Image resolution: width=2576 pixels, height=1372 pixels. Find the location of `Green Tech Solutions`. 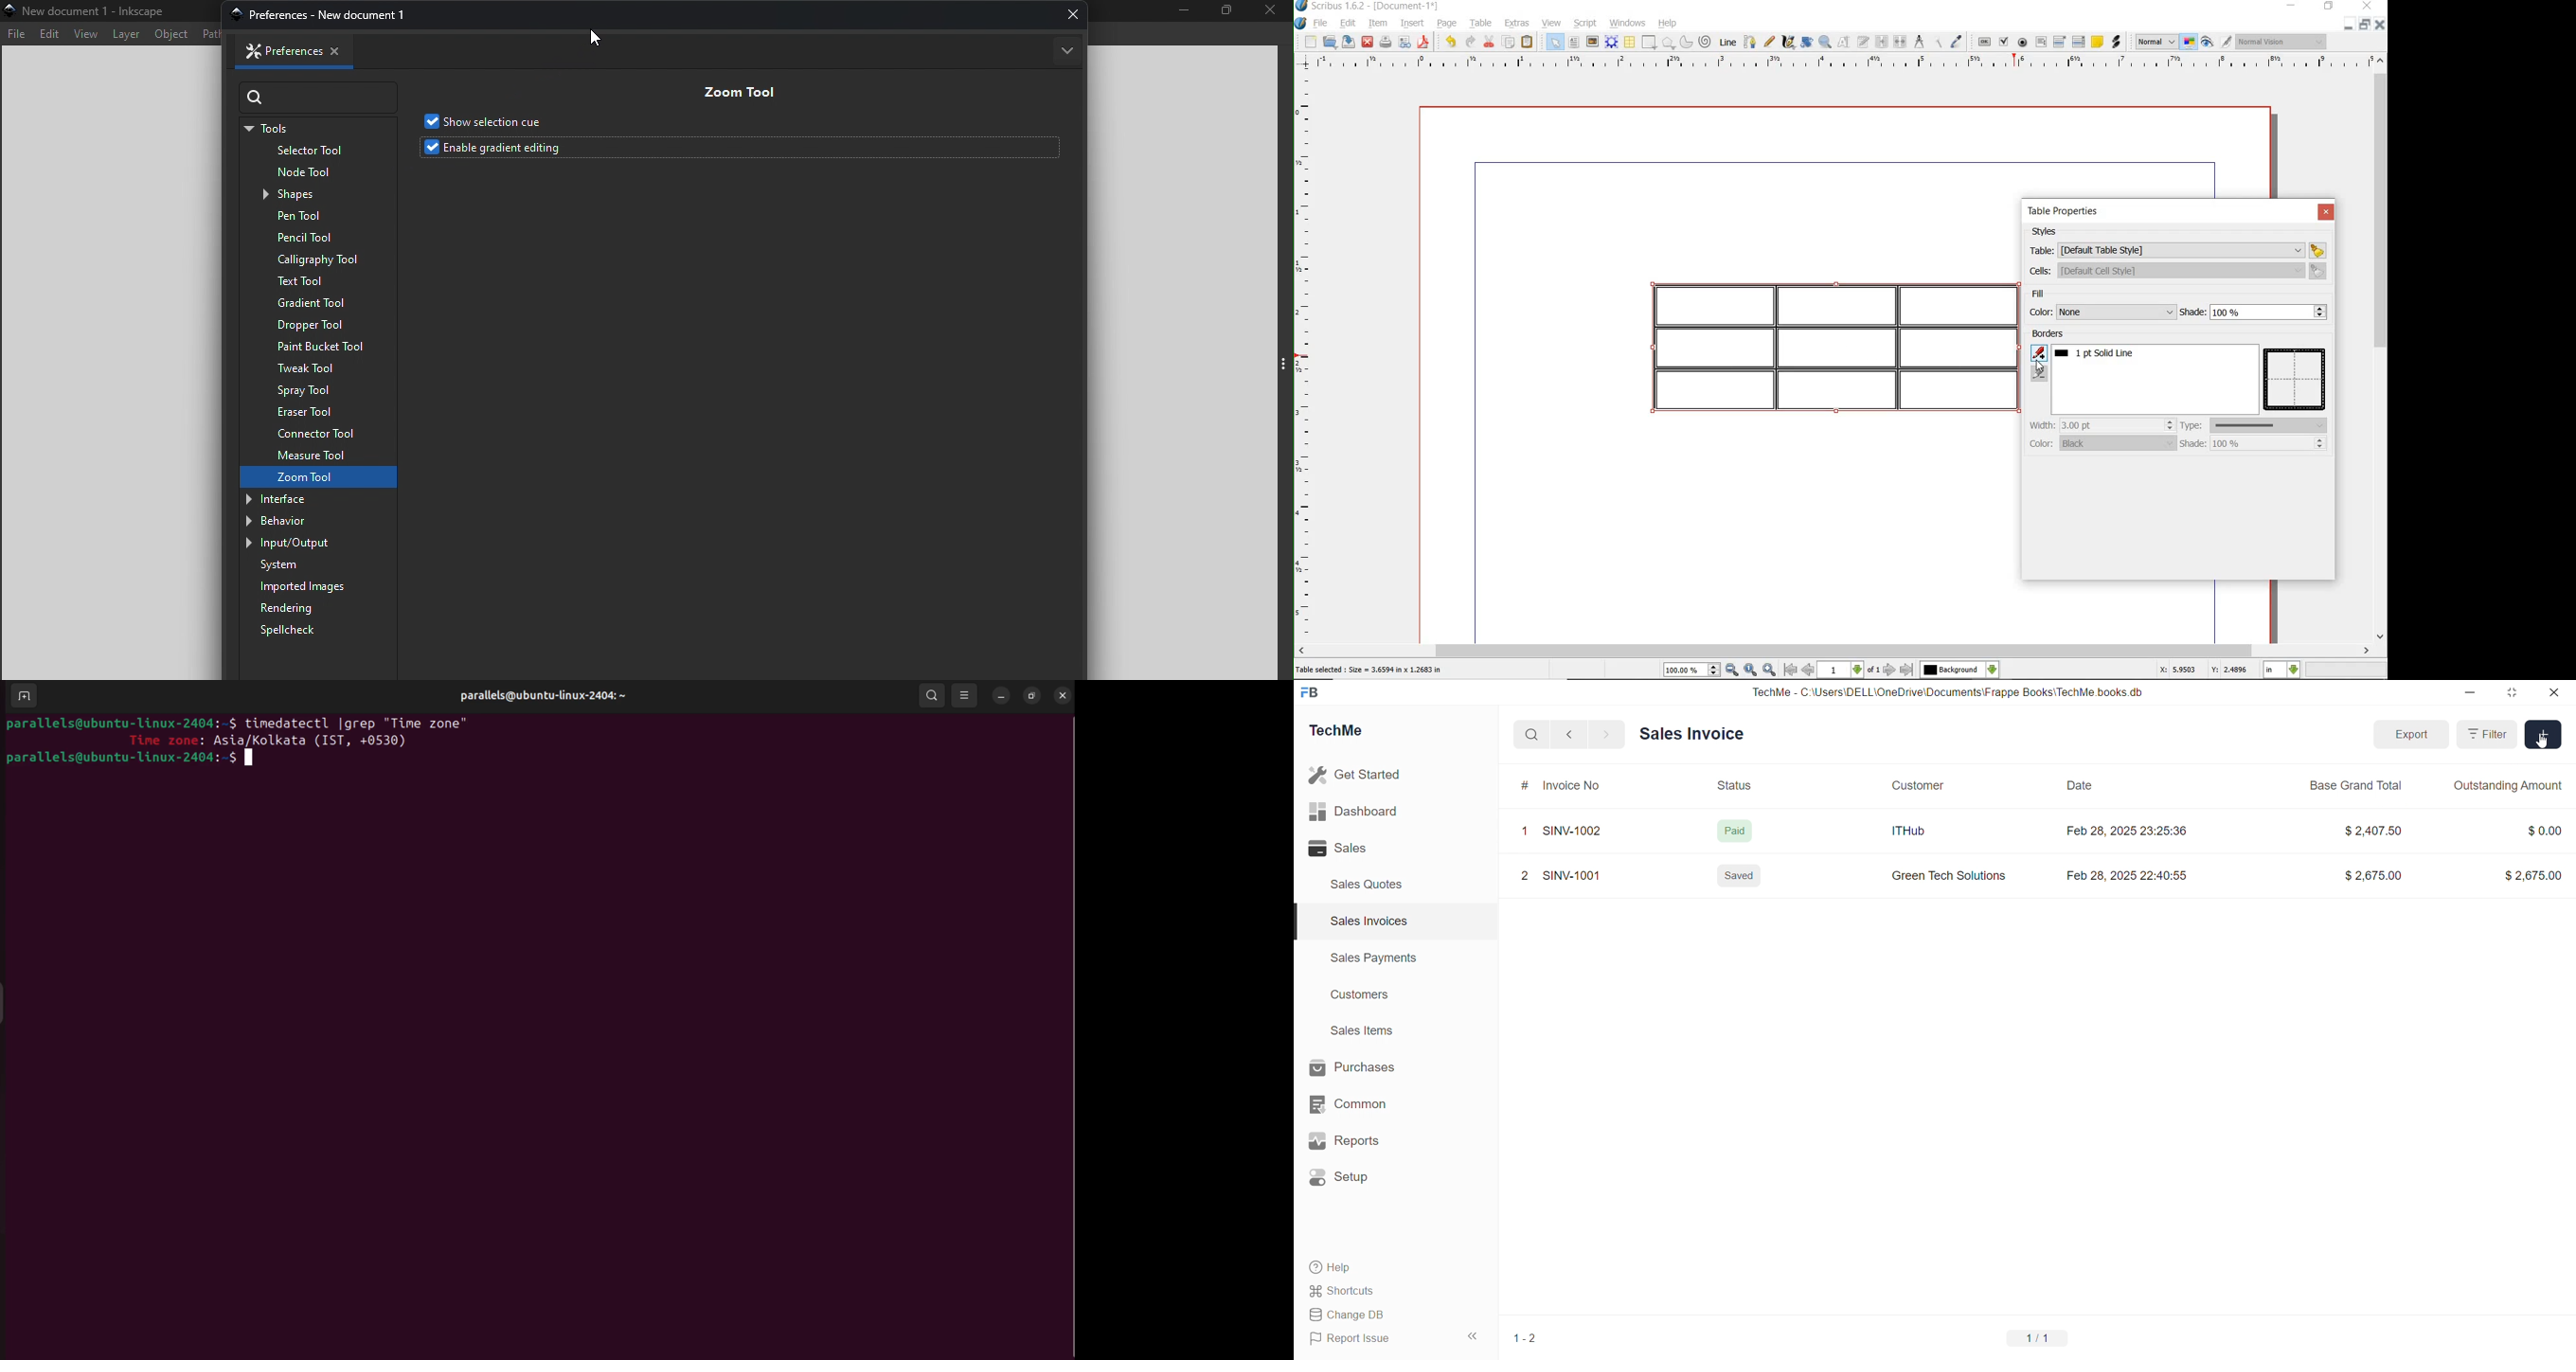

Green Tech Solutions is located at coordinates (1950, 879).